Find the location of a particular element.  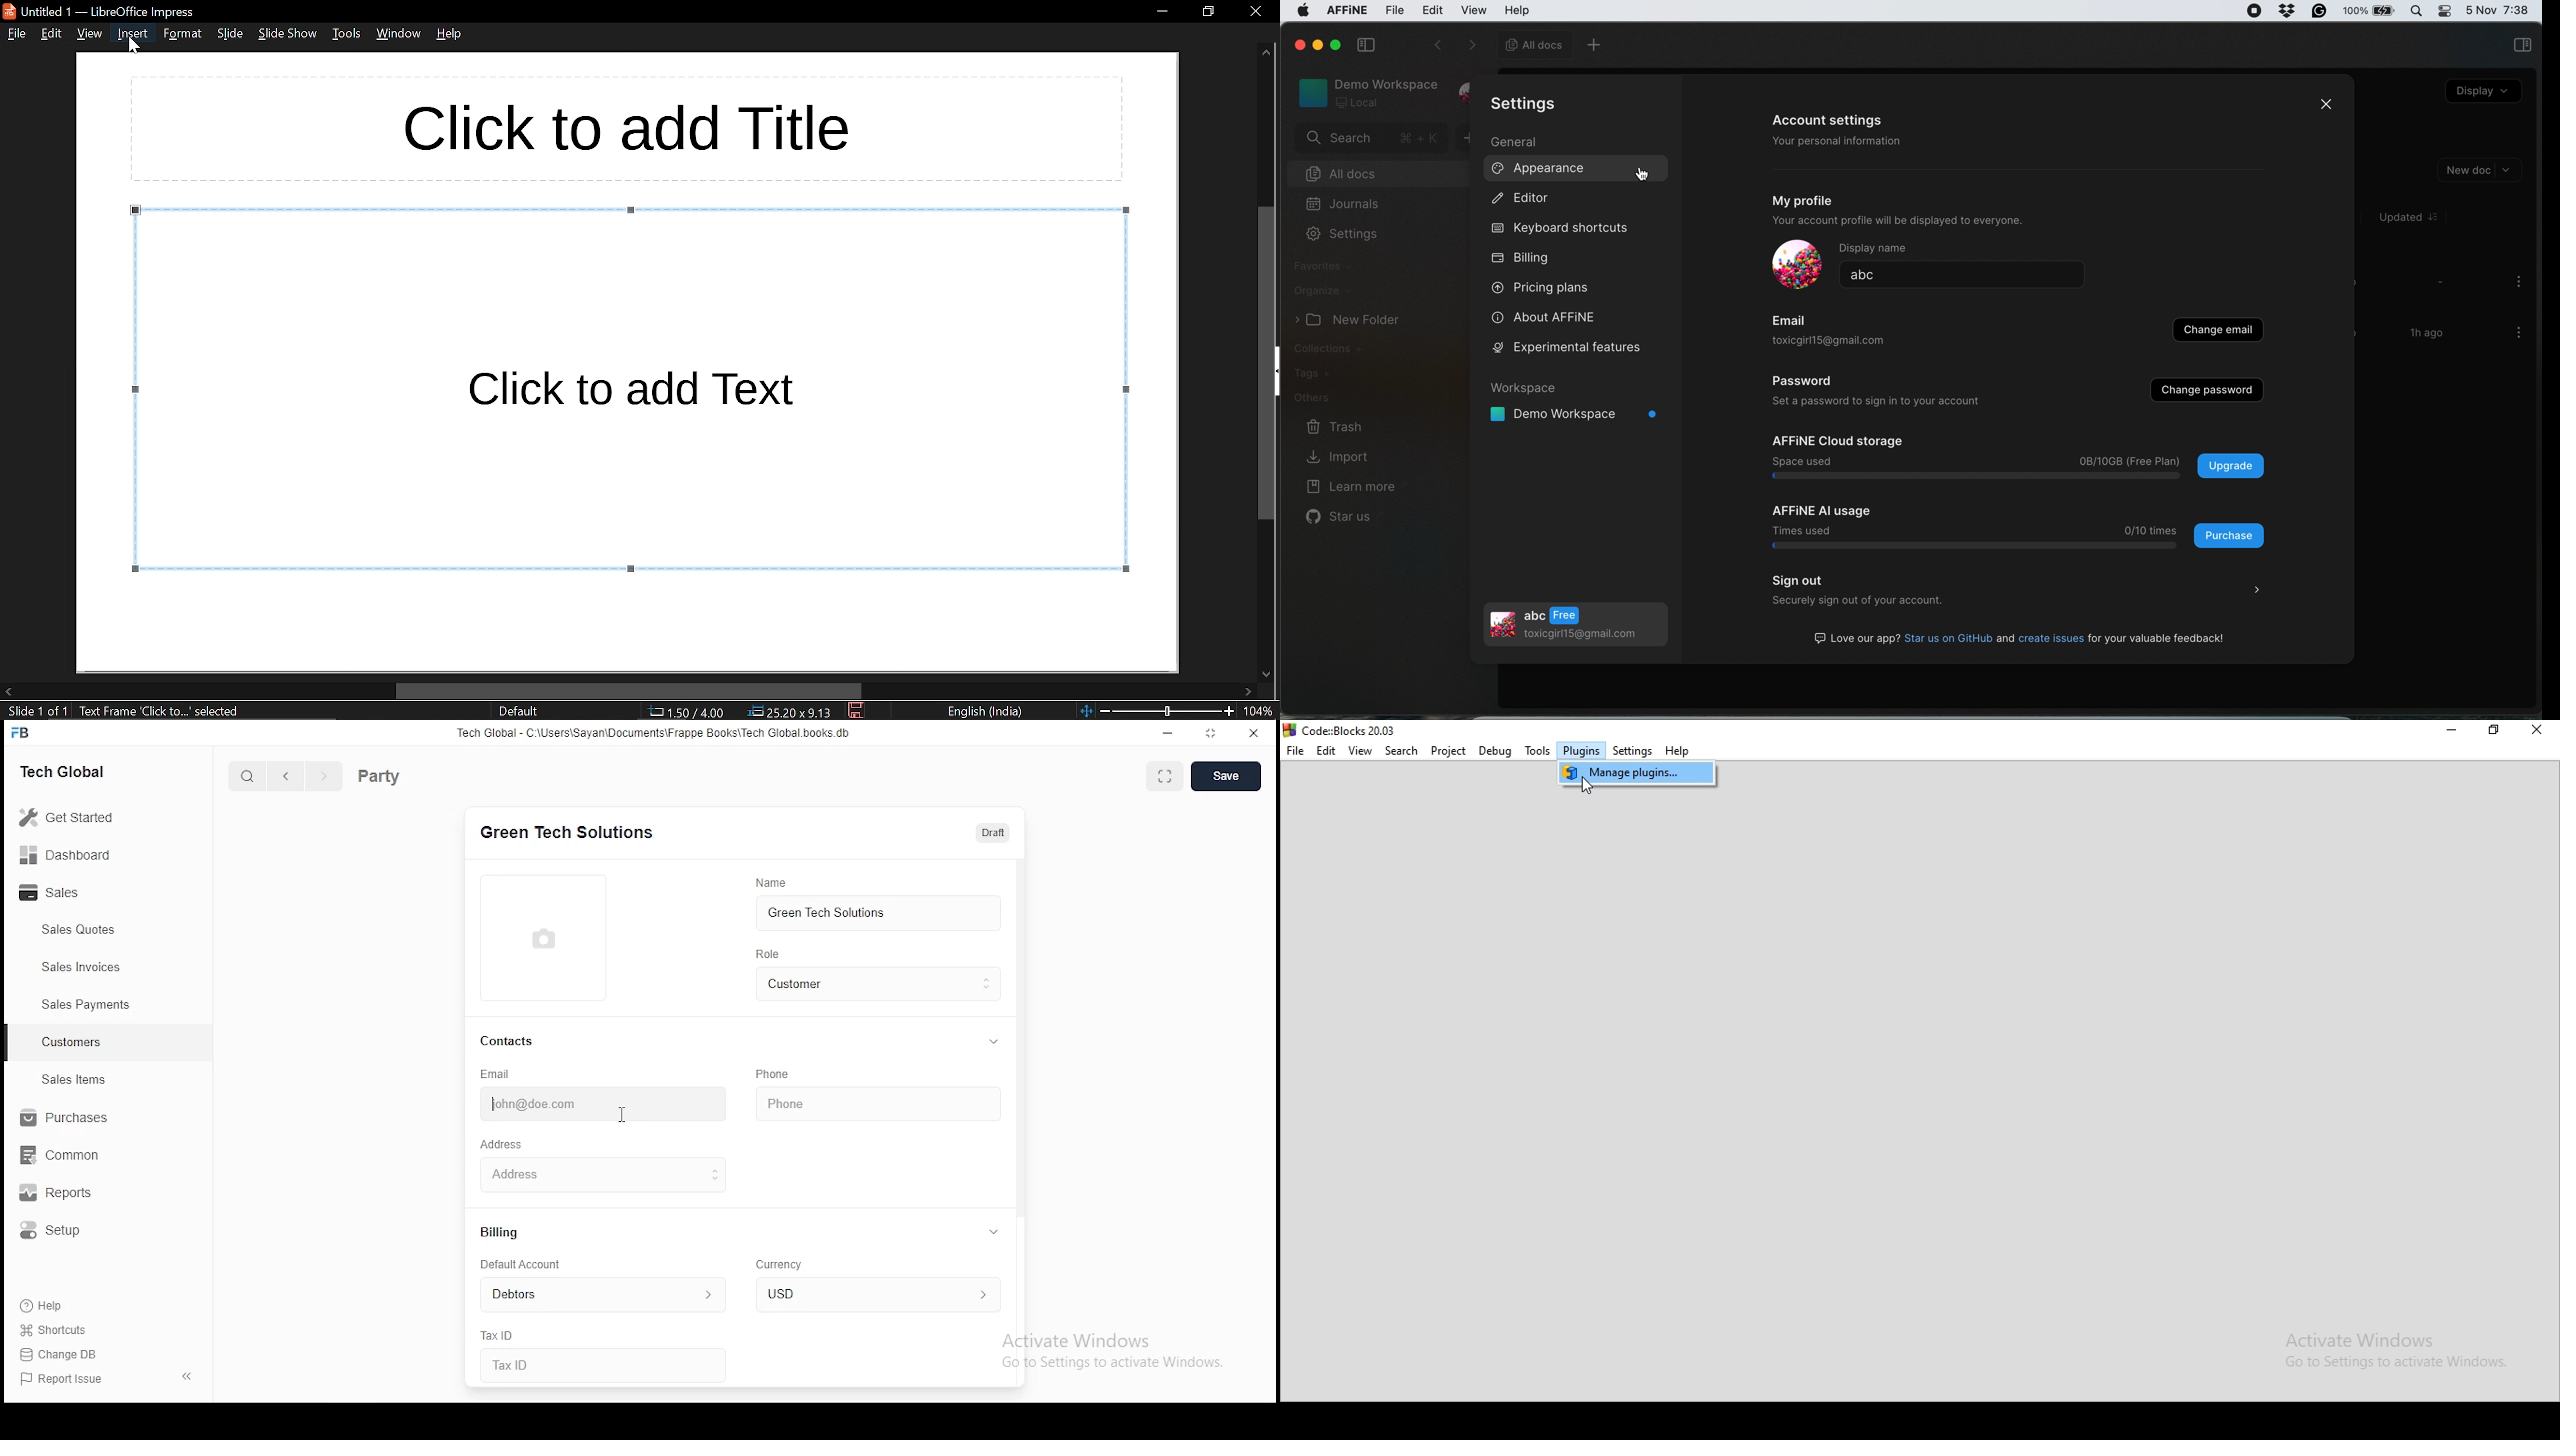

tax ID is located at coordinates (500, 1336).